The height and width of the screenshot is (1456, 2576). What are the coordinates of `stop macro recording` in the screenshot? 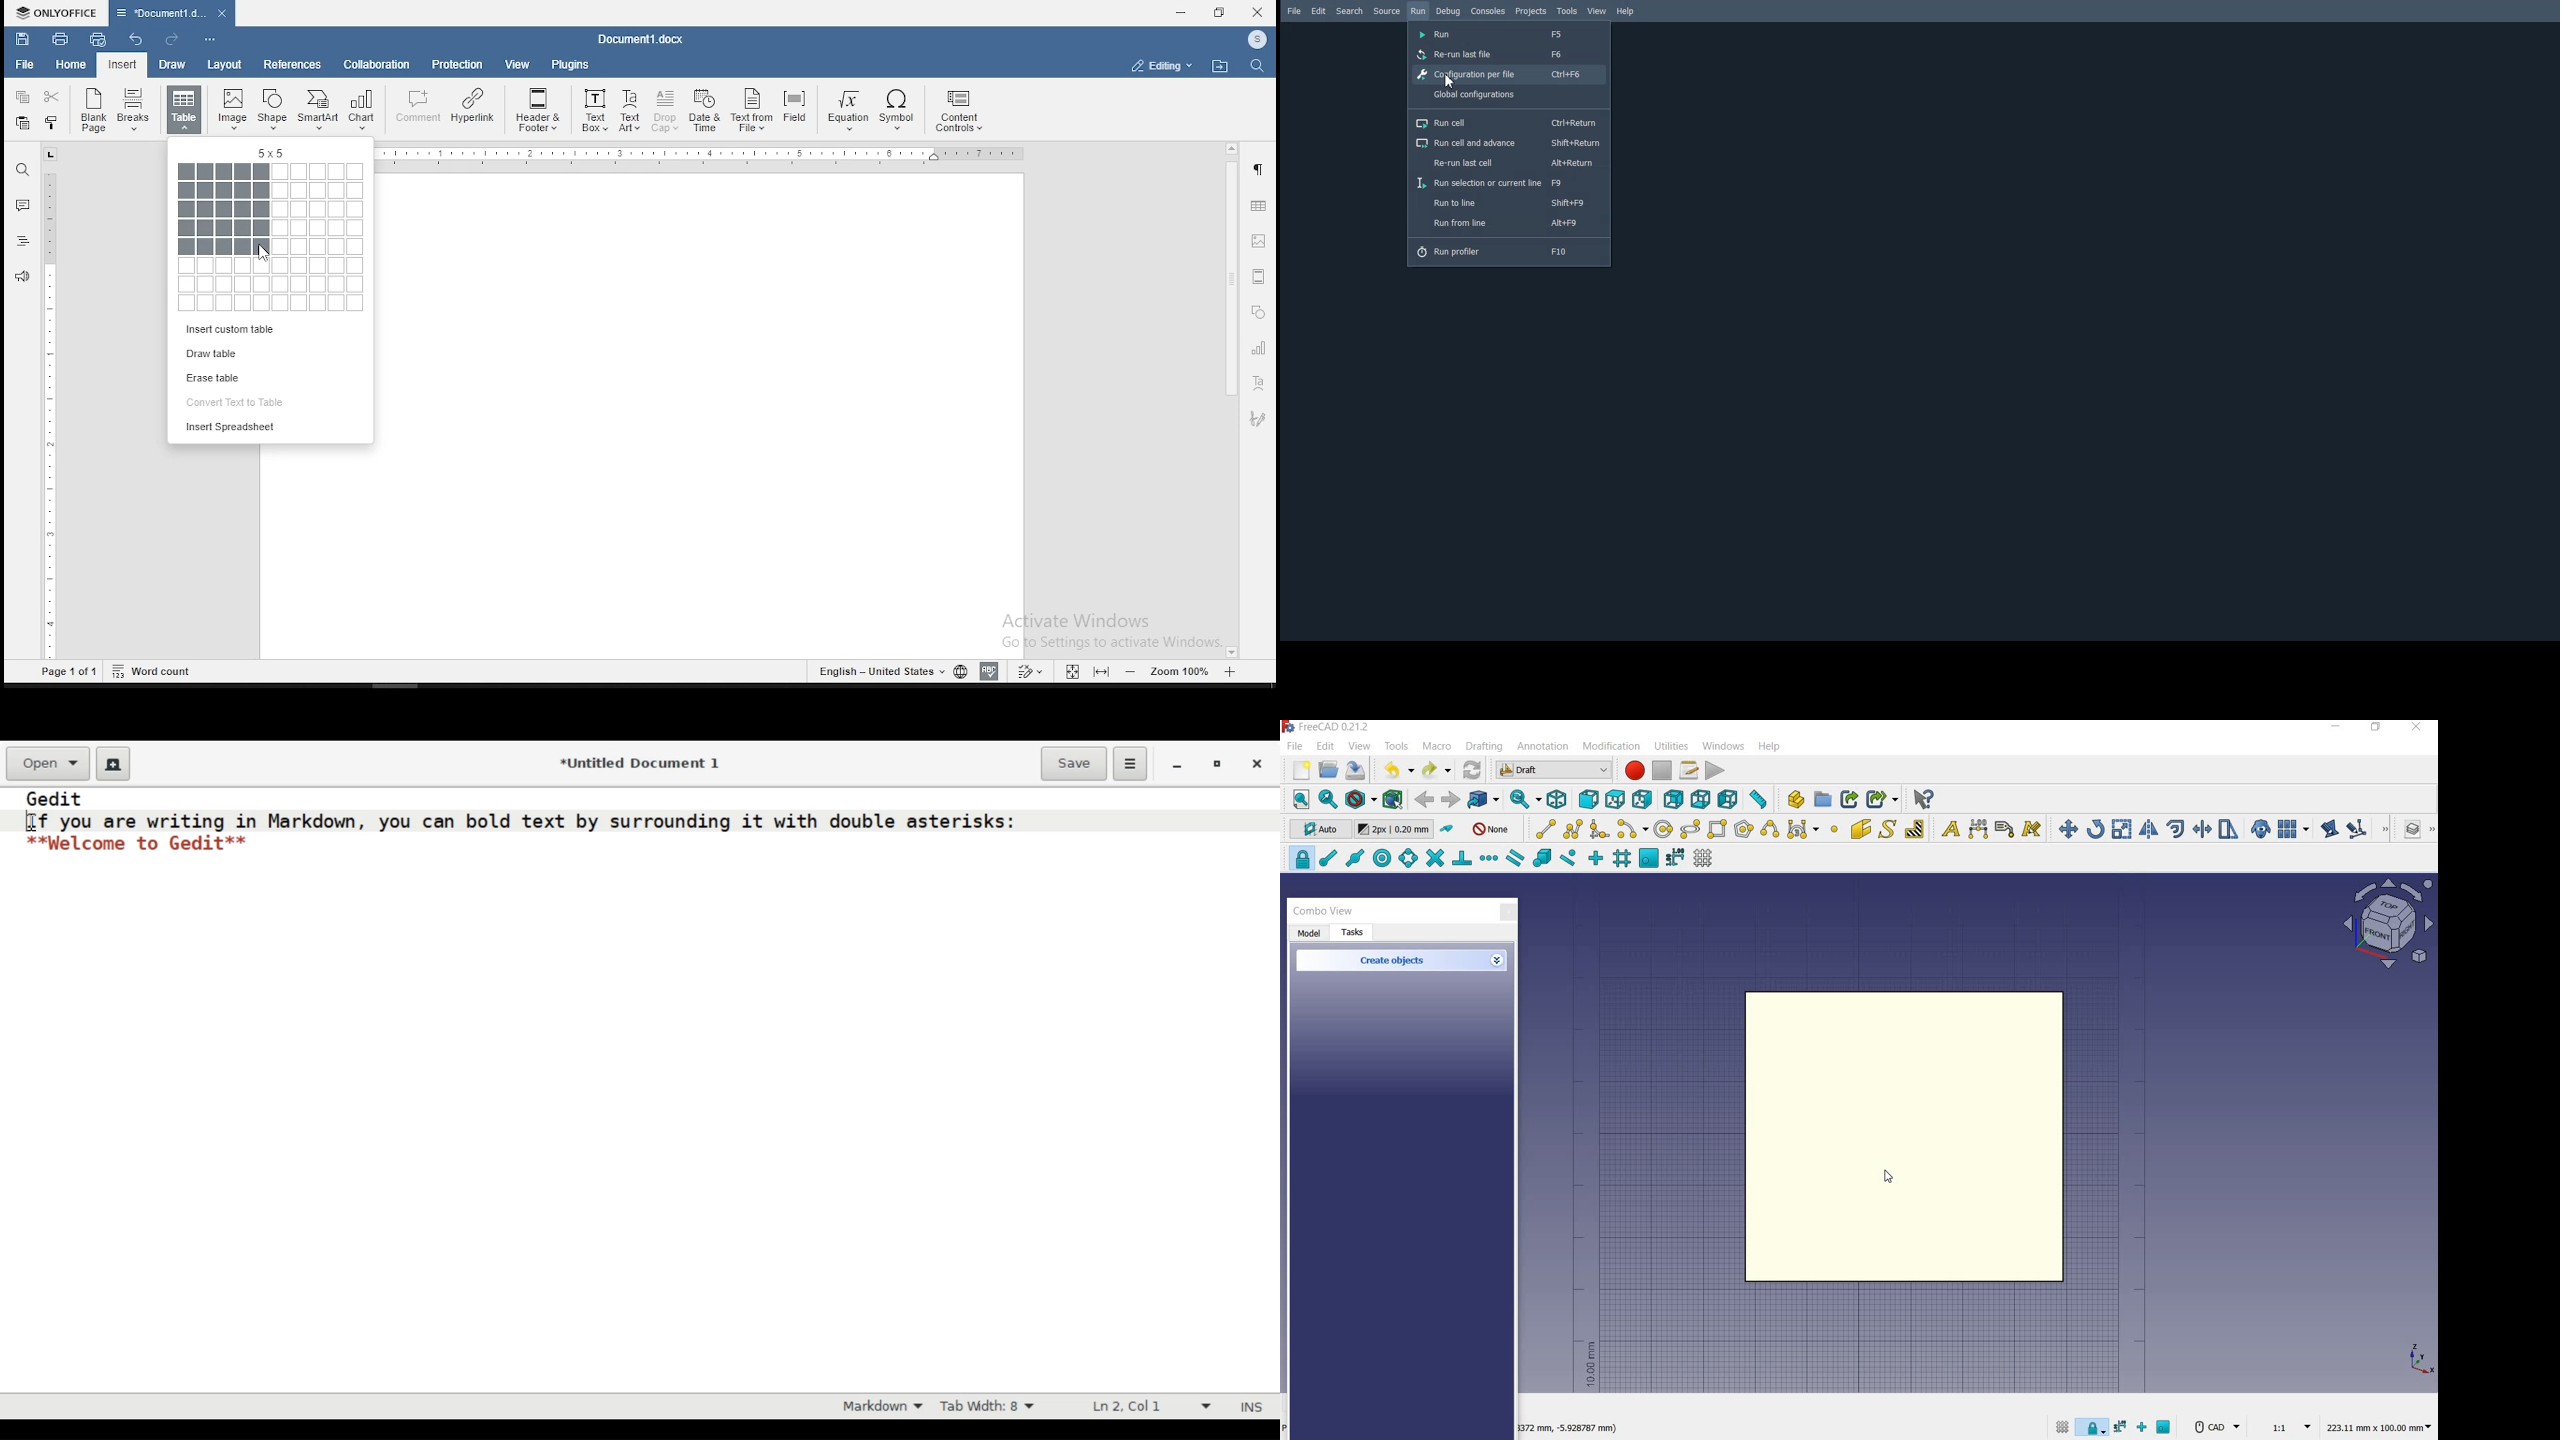 It's located at (1663, 770).